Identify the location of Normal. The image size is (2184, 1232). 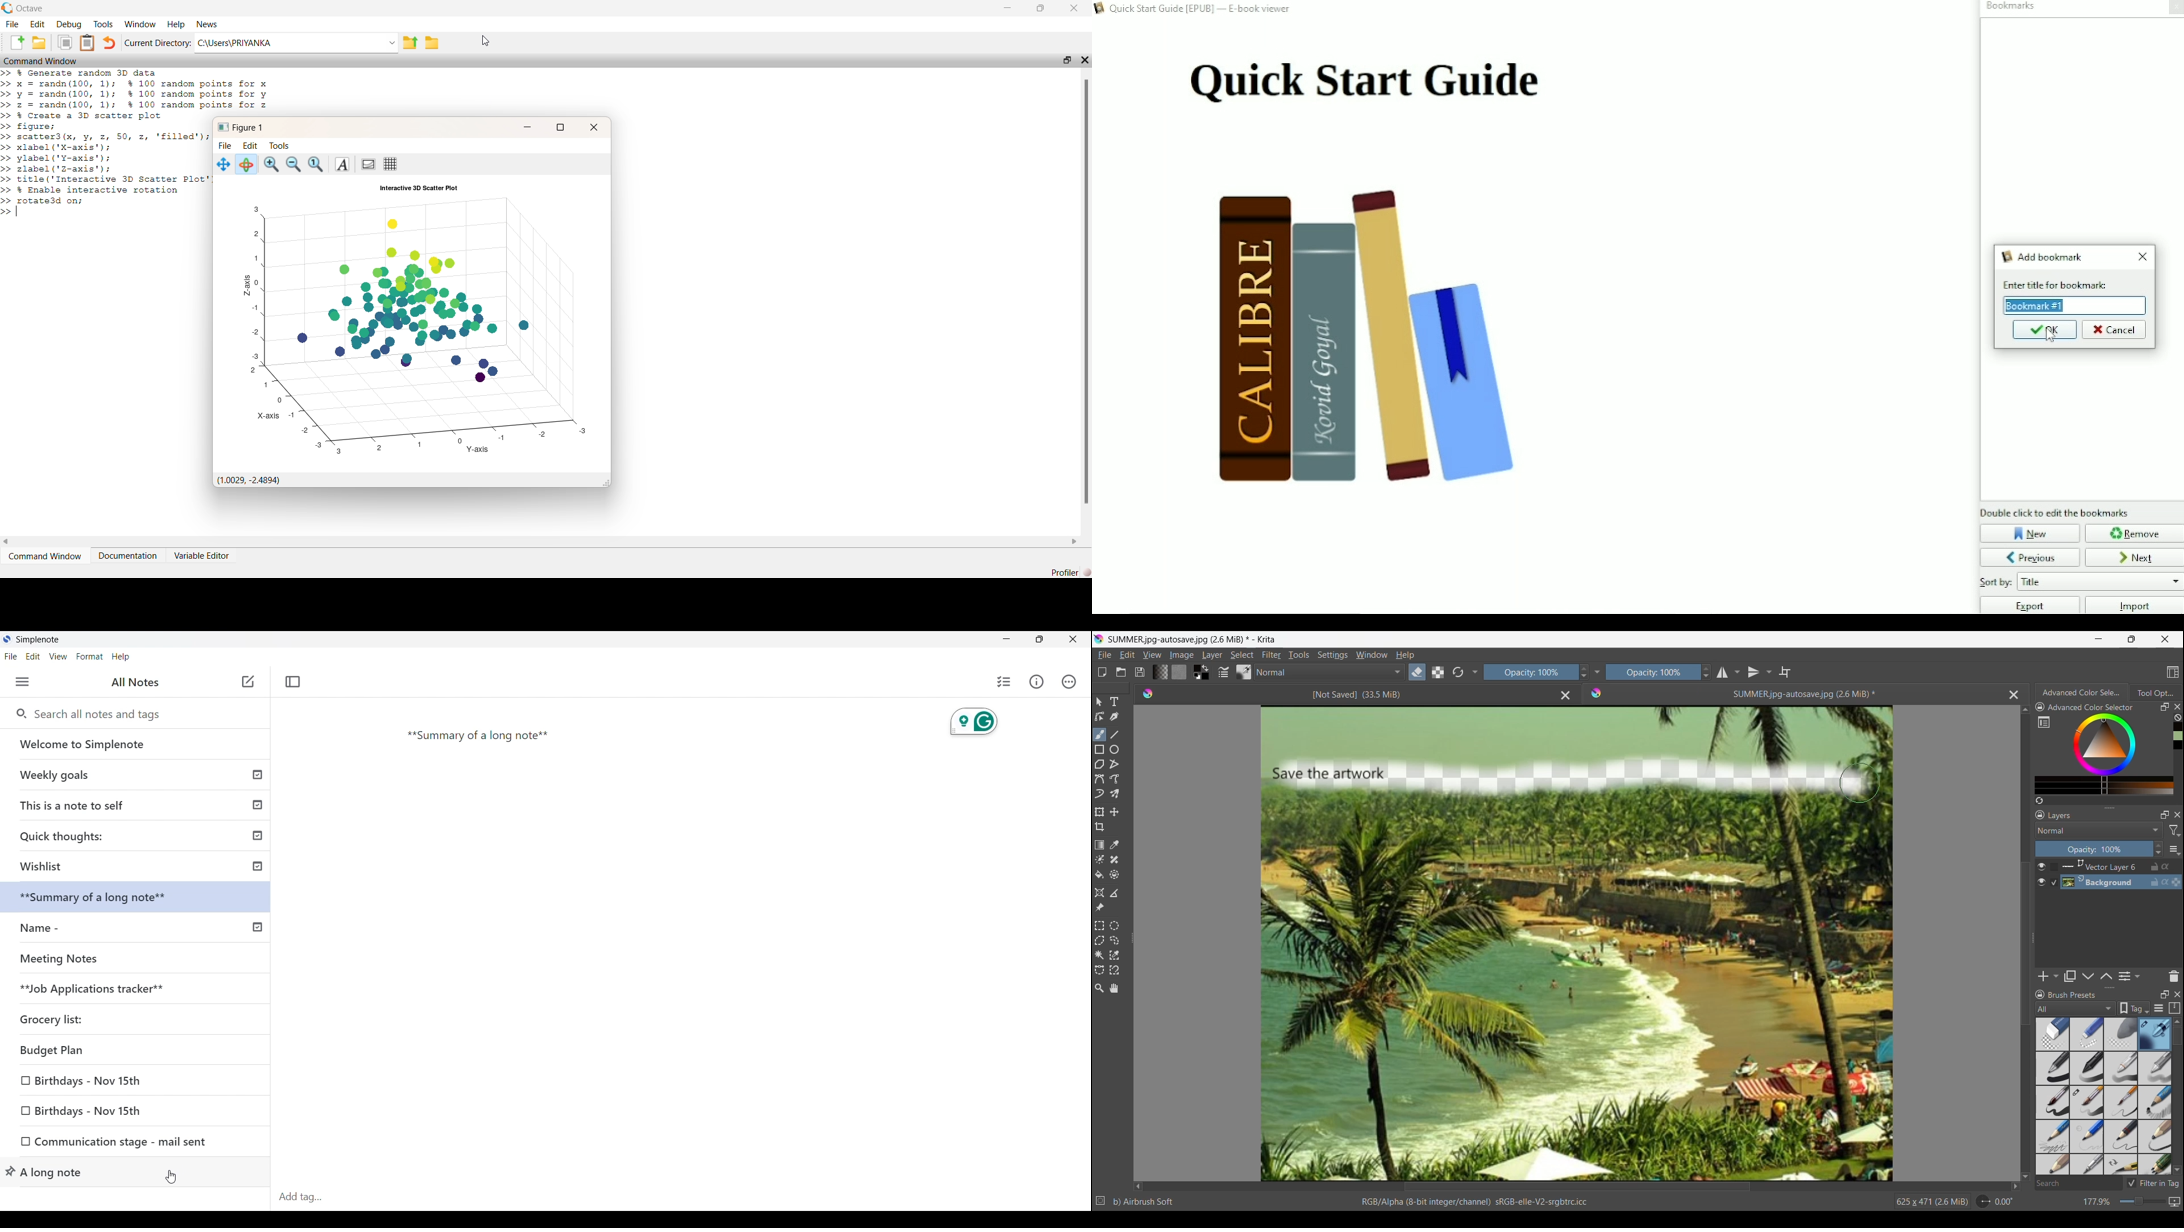
(1330, 672).